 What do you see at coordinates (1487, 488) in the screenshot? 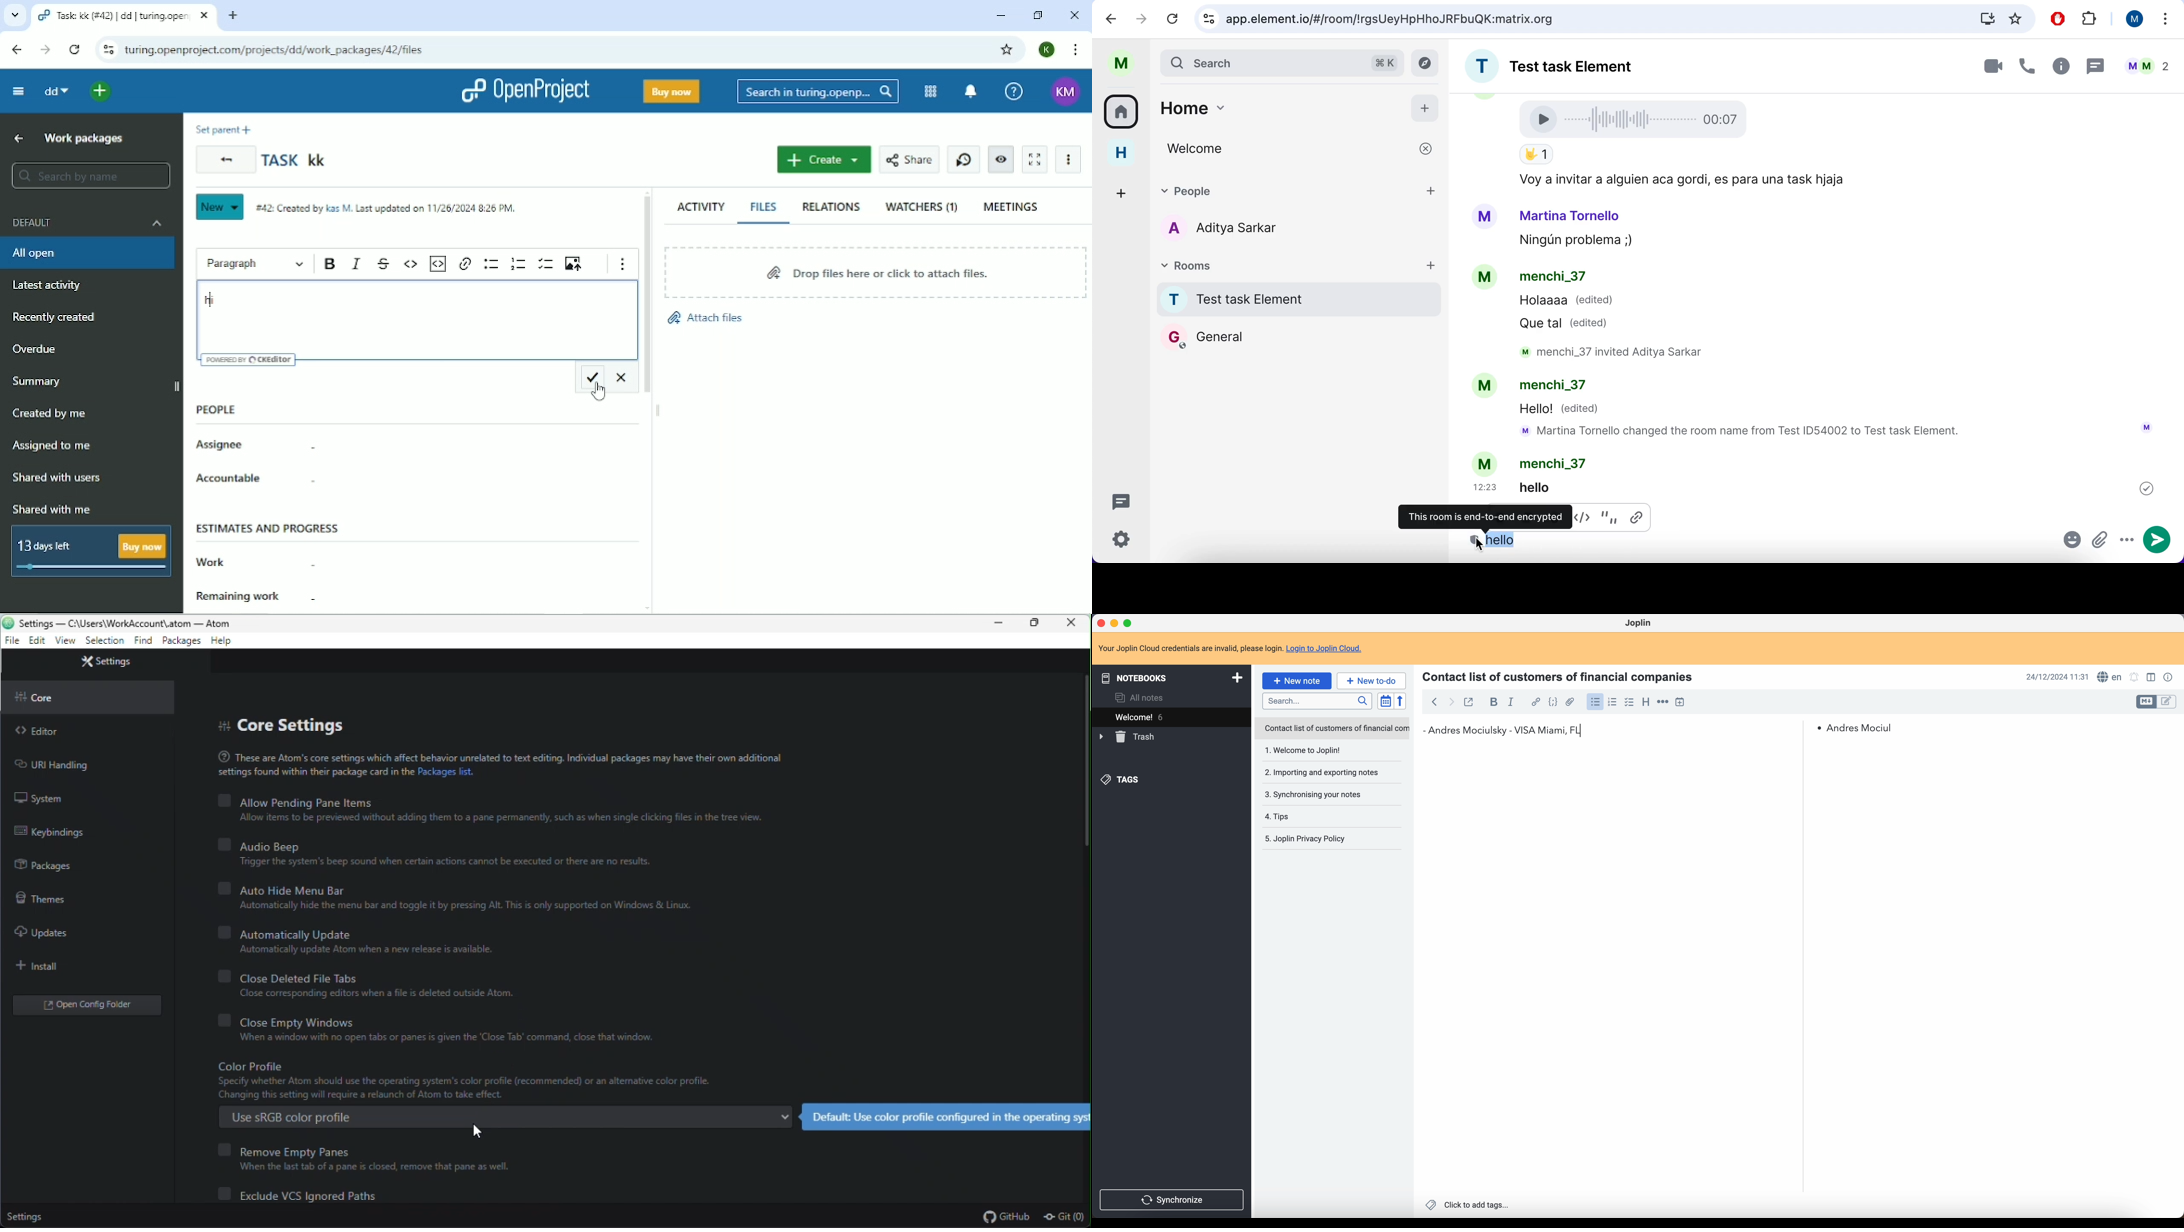
I see `12:23` at bounding box center [1487, 488].